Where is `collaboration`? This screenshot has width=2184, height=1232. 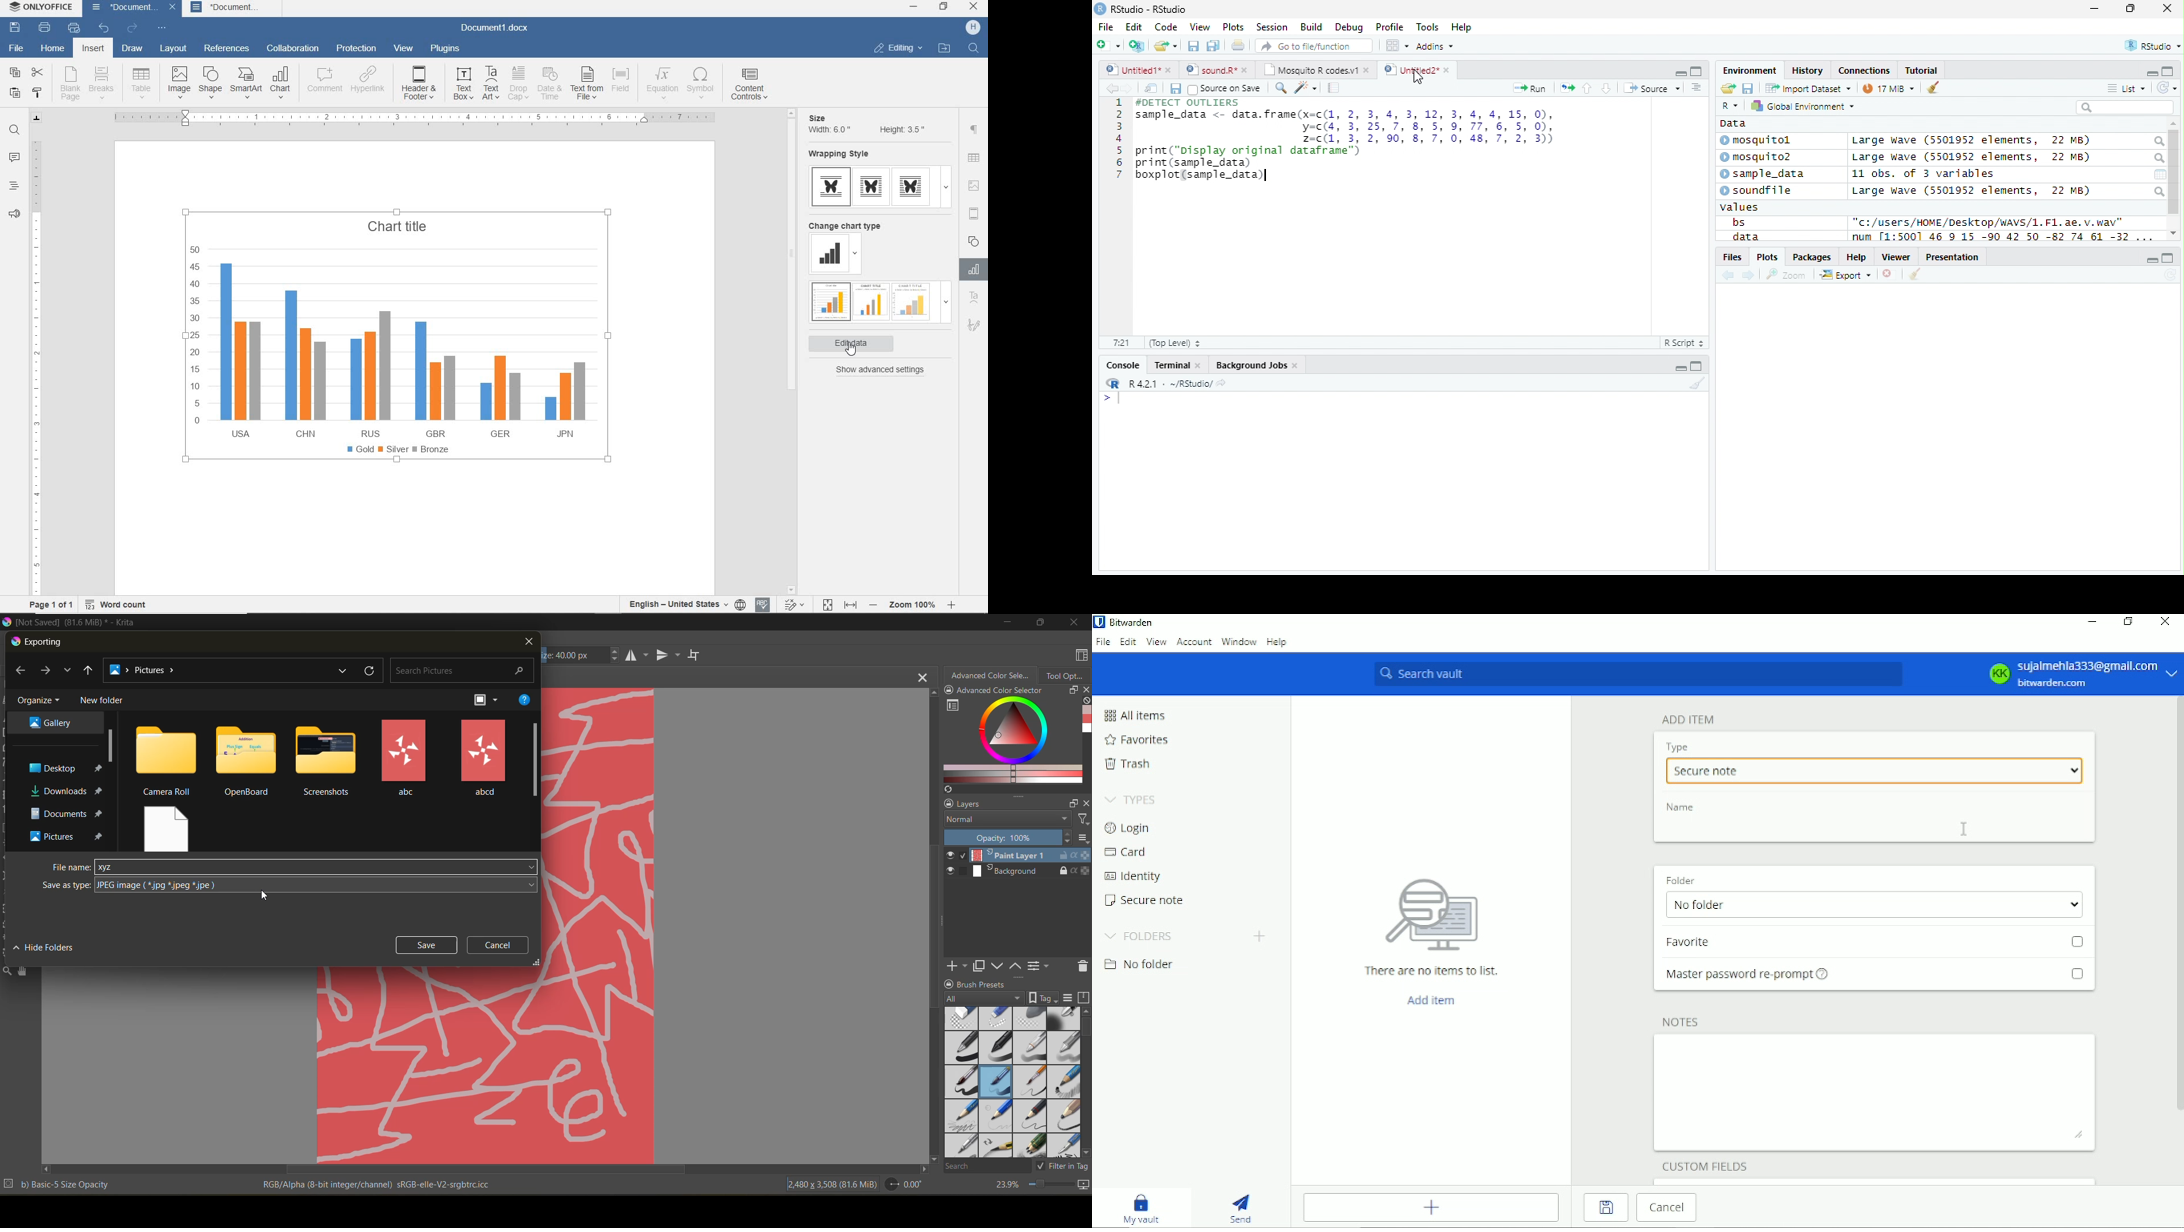 collaboration is located at coordinates (293, 48).